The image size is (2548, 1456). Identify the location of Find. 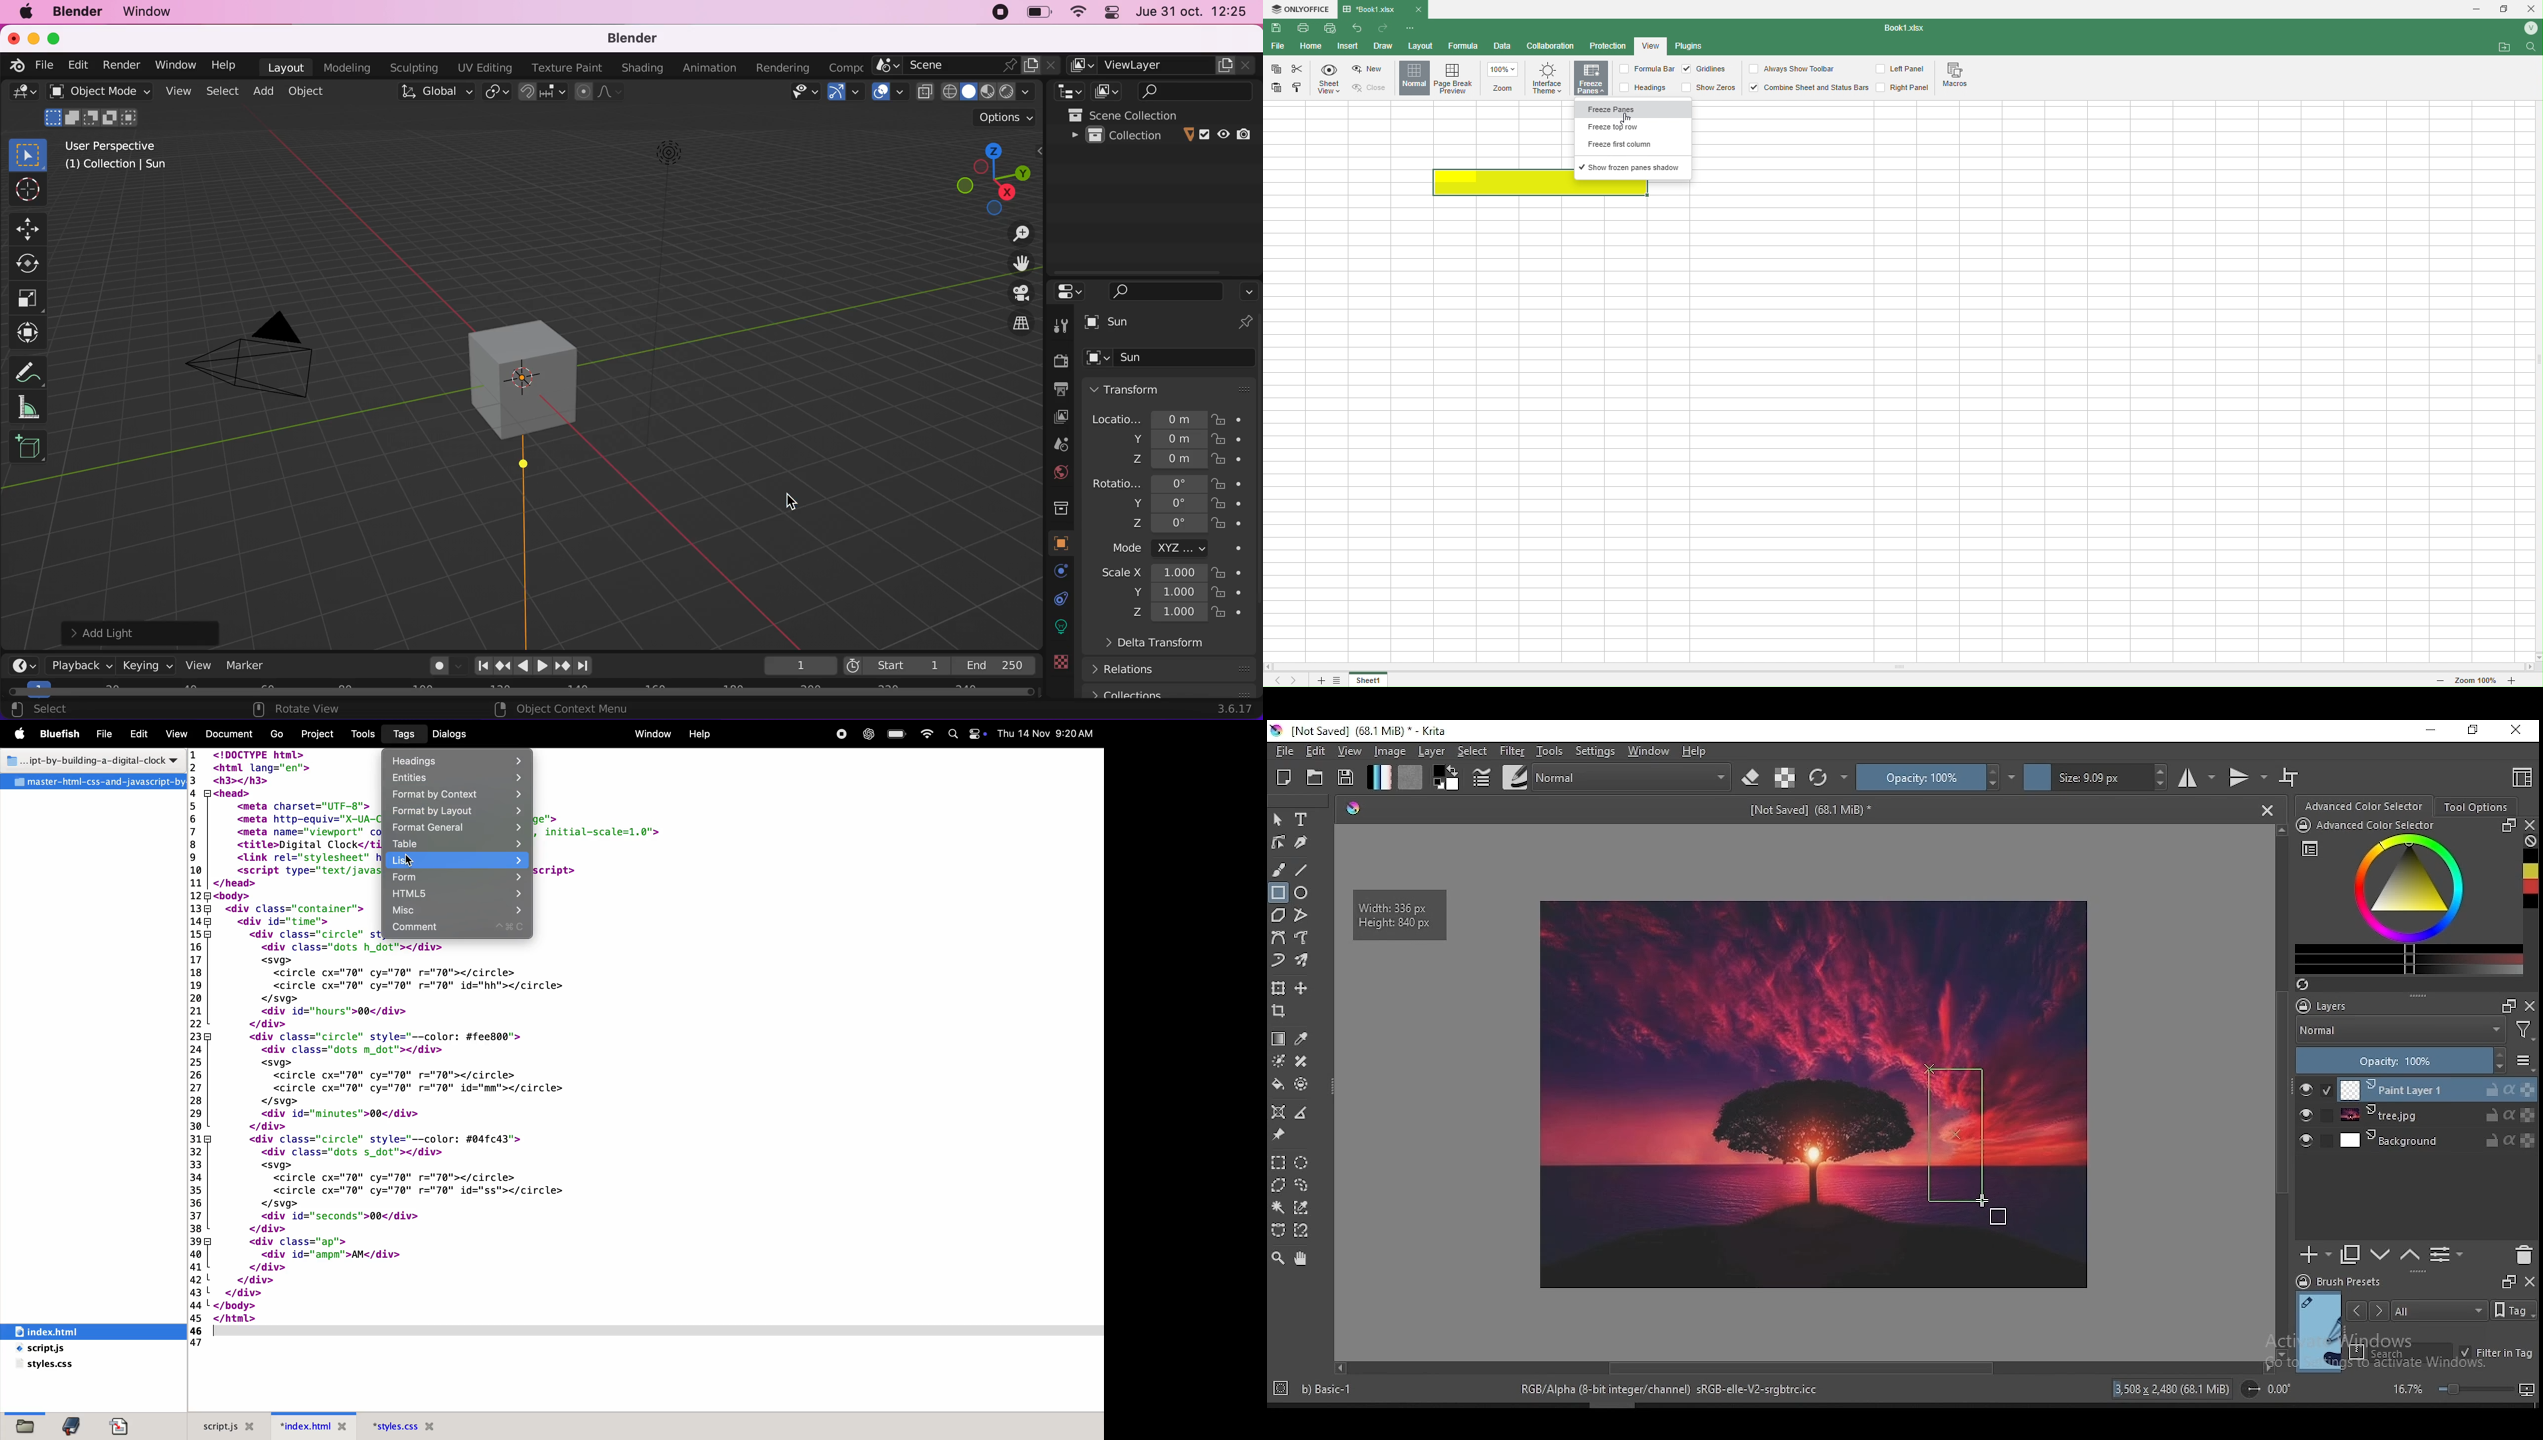
(2532, 49).